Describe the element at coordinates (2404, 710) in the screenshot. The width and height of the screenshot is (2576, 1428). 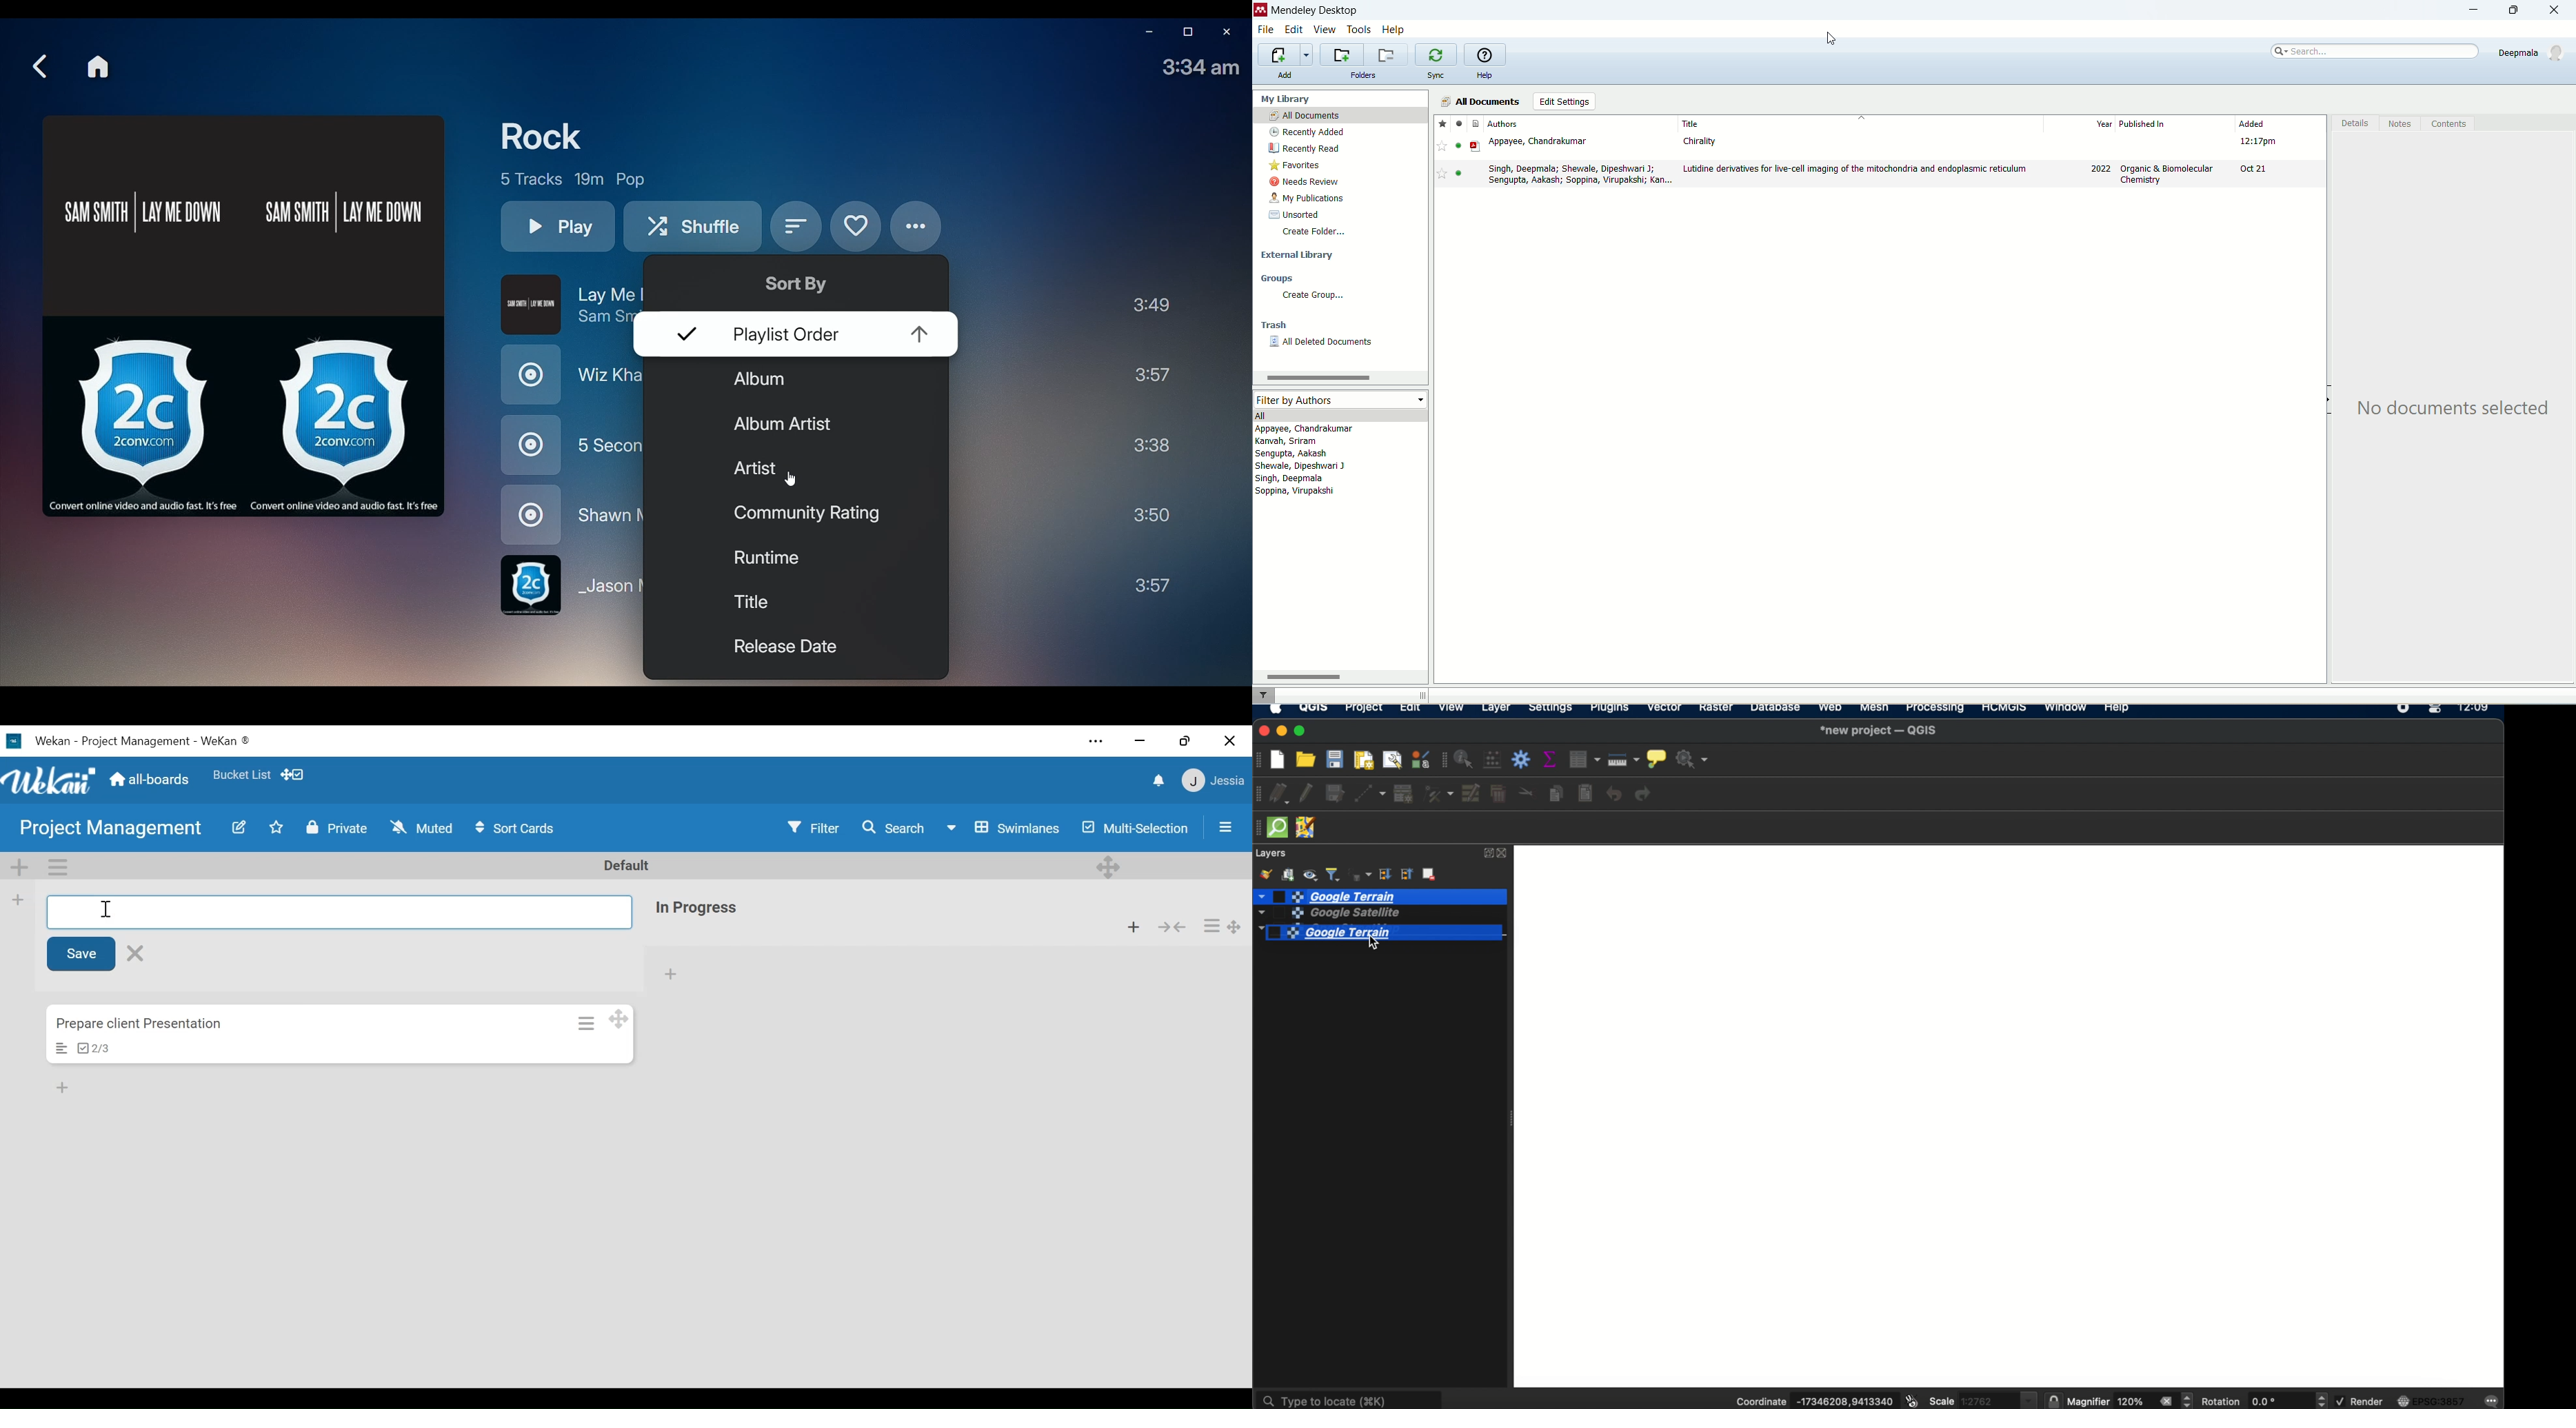
I see `recorder icon` at that location.